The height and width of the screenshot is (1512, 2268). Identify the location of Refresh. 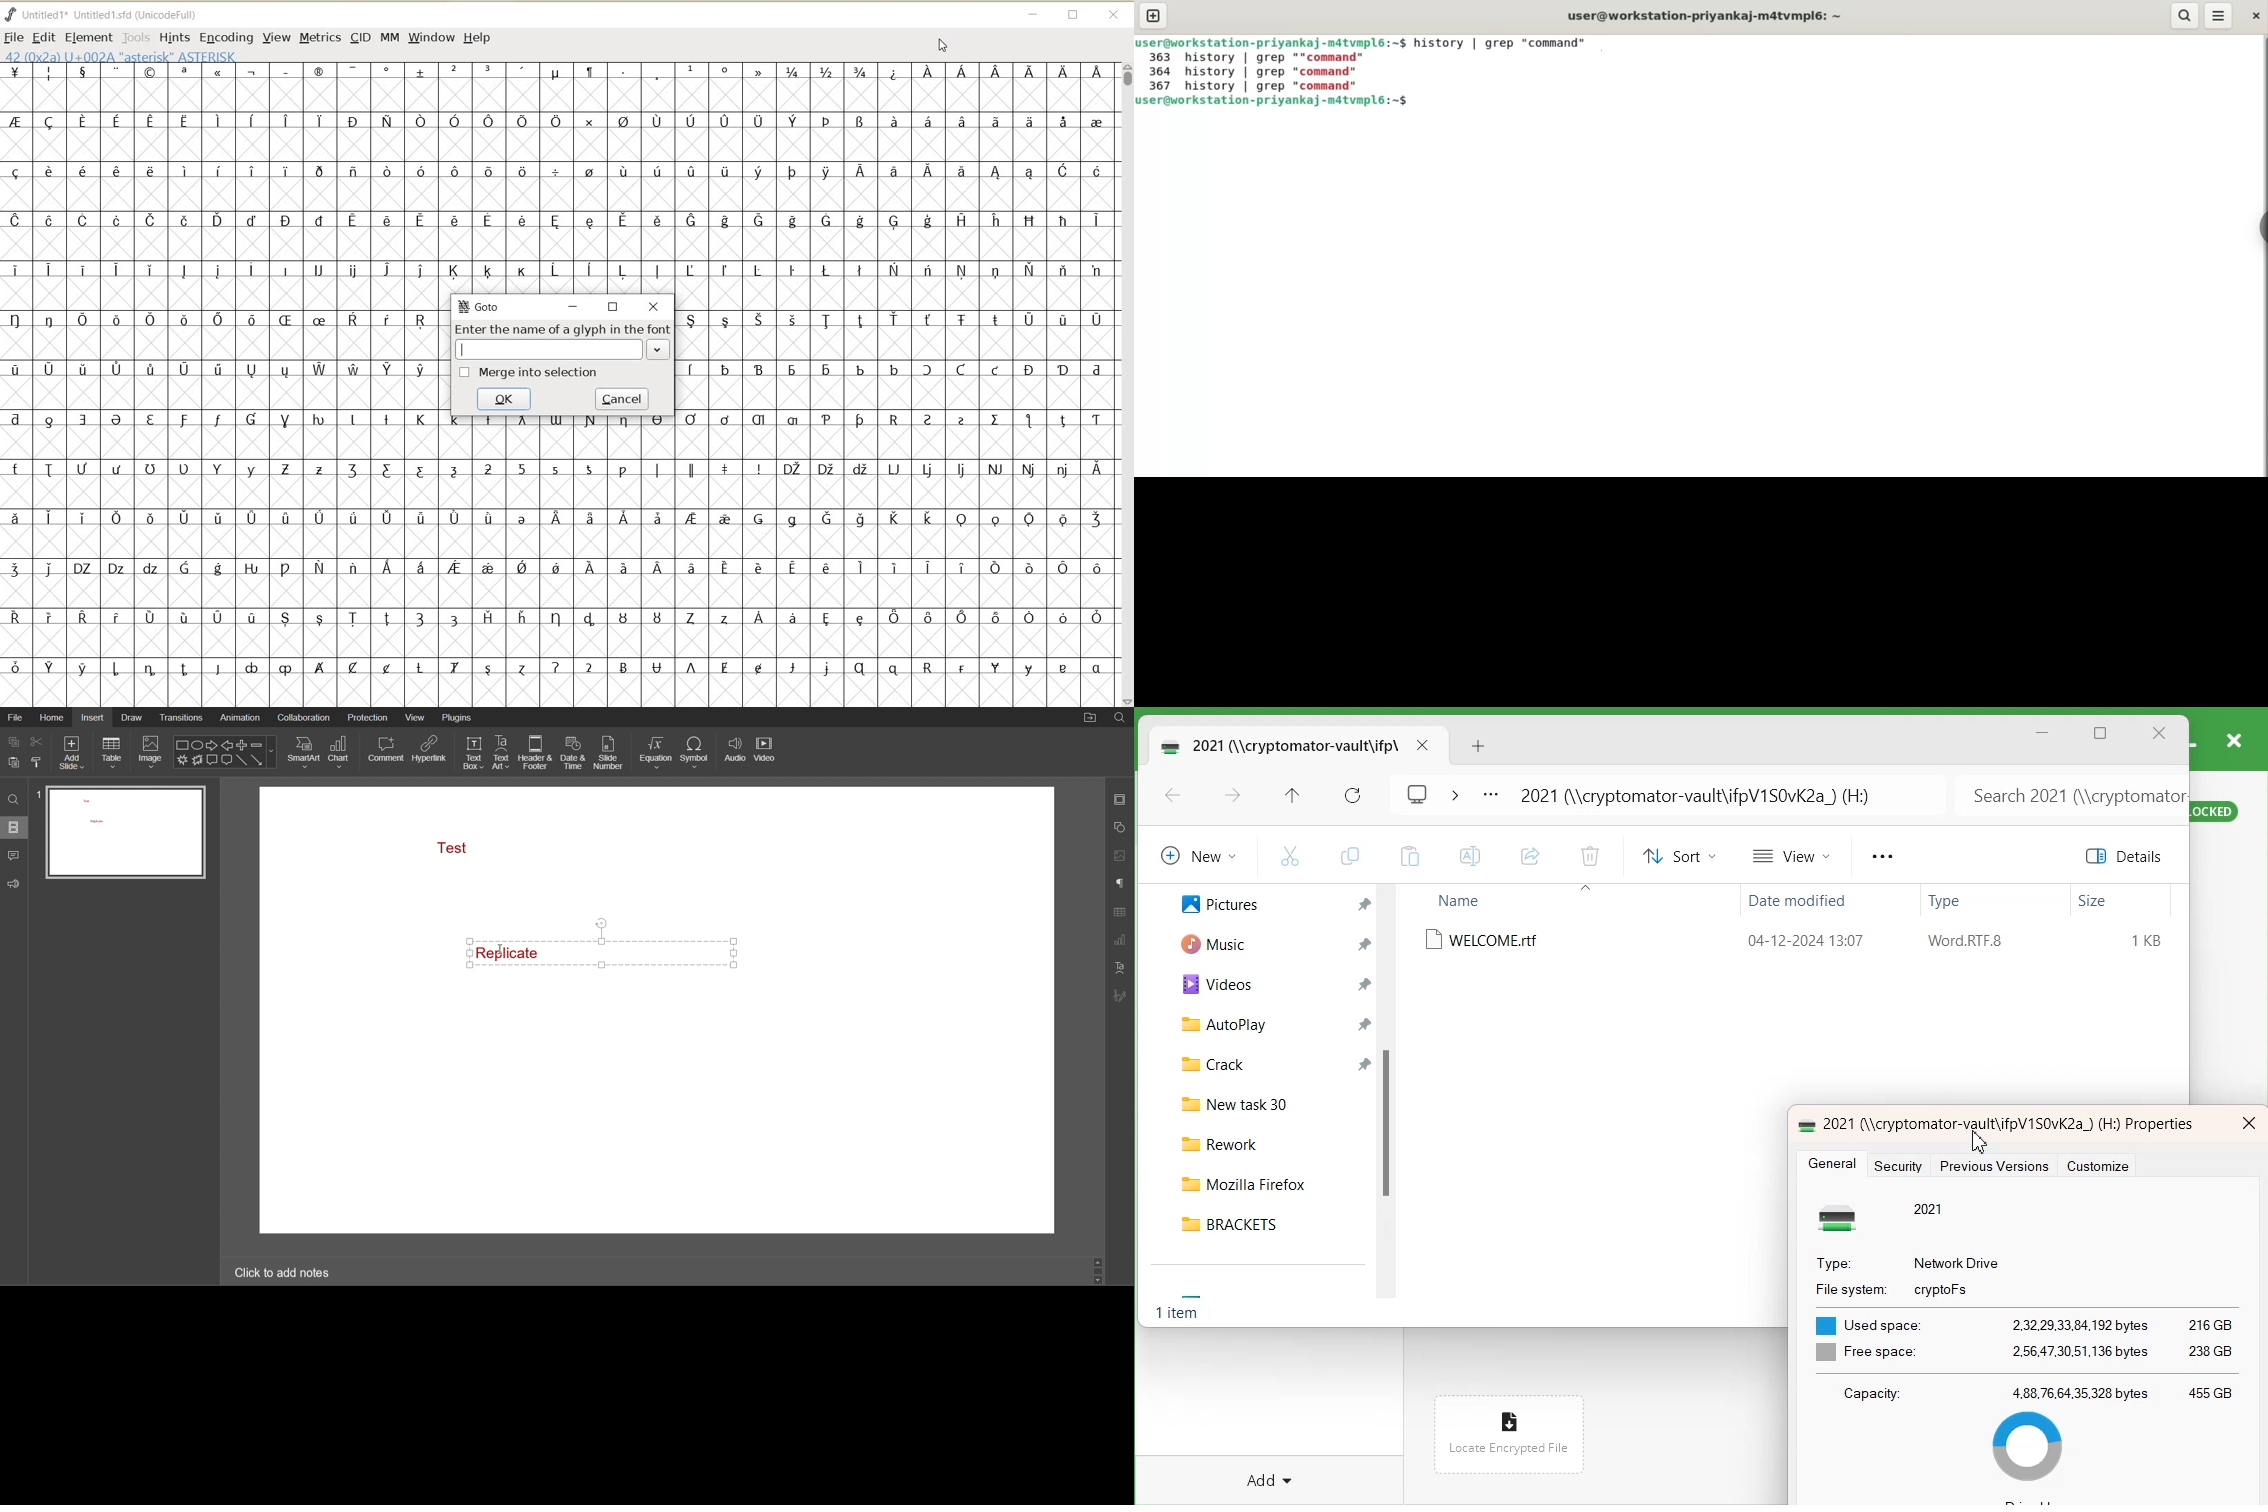
(1353, 796).